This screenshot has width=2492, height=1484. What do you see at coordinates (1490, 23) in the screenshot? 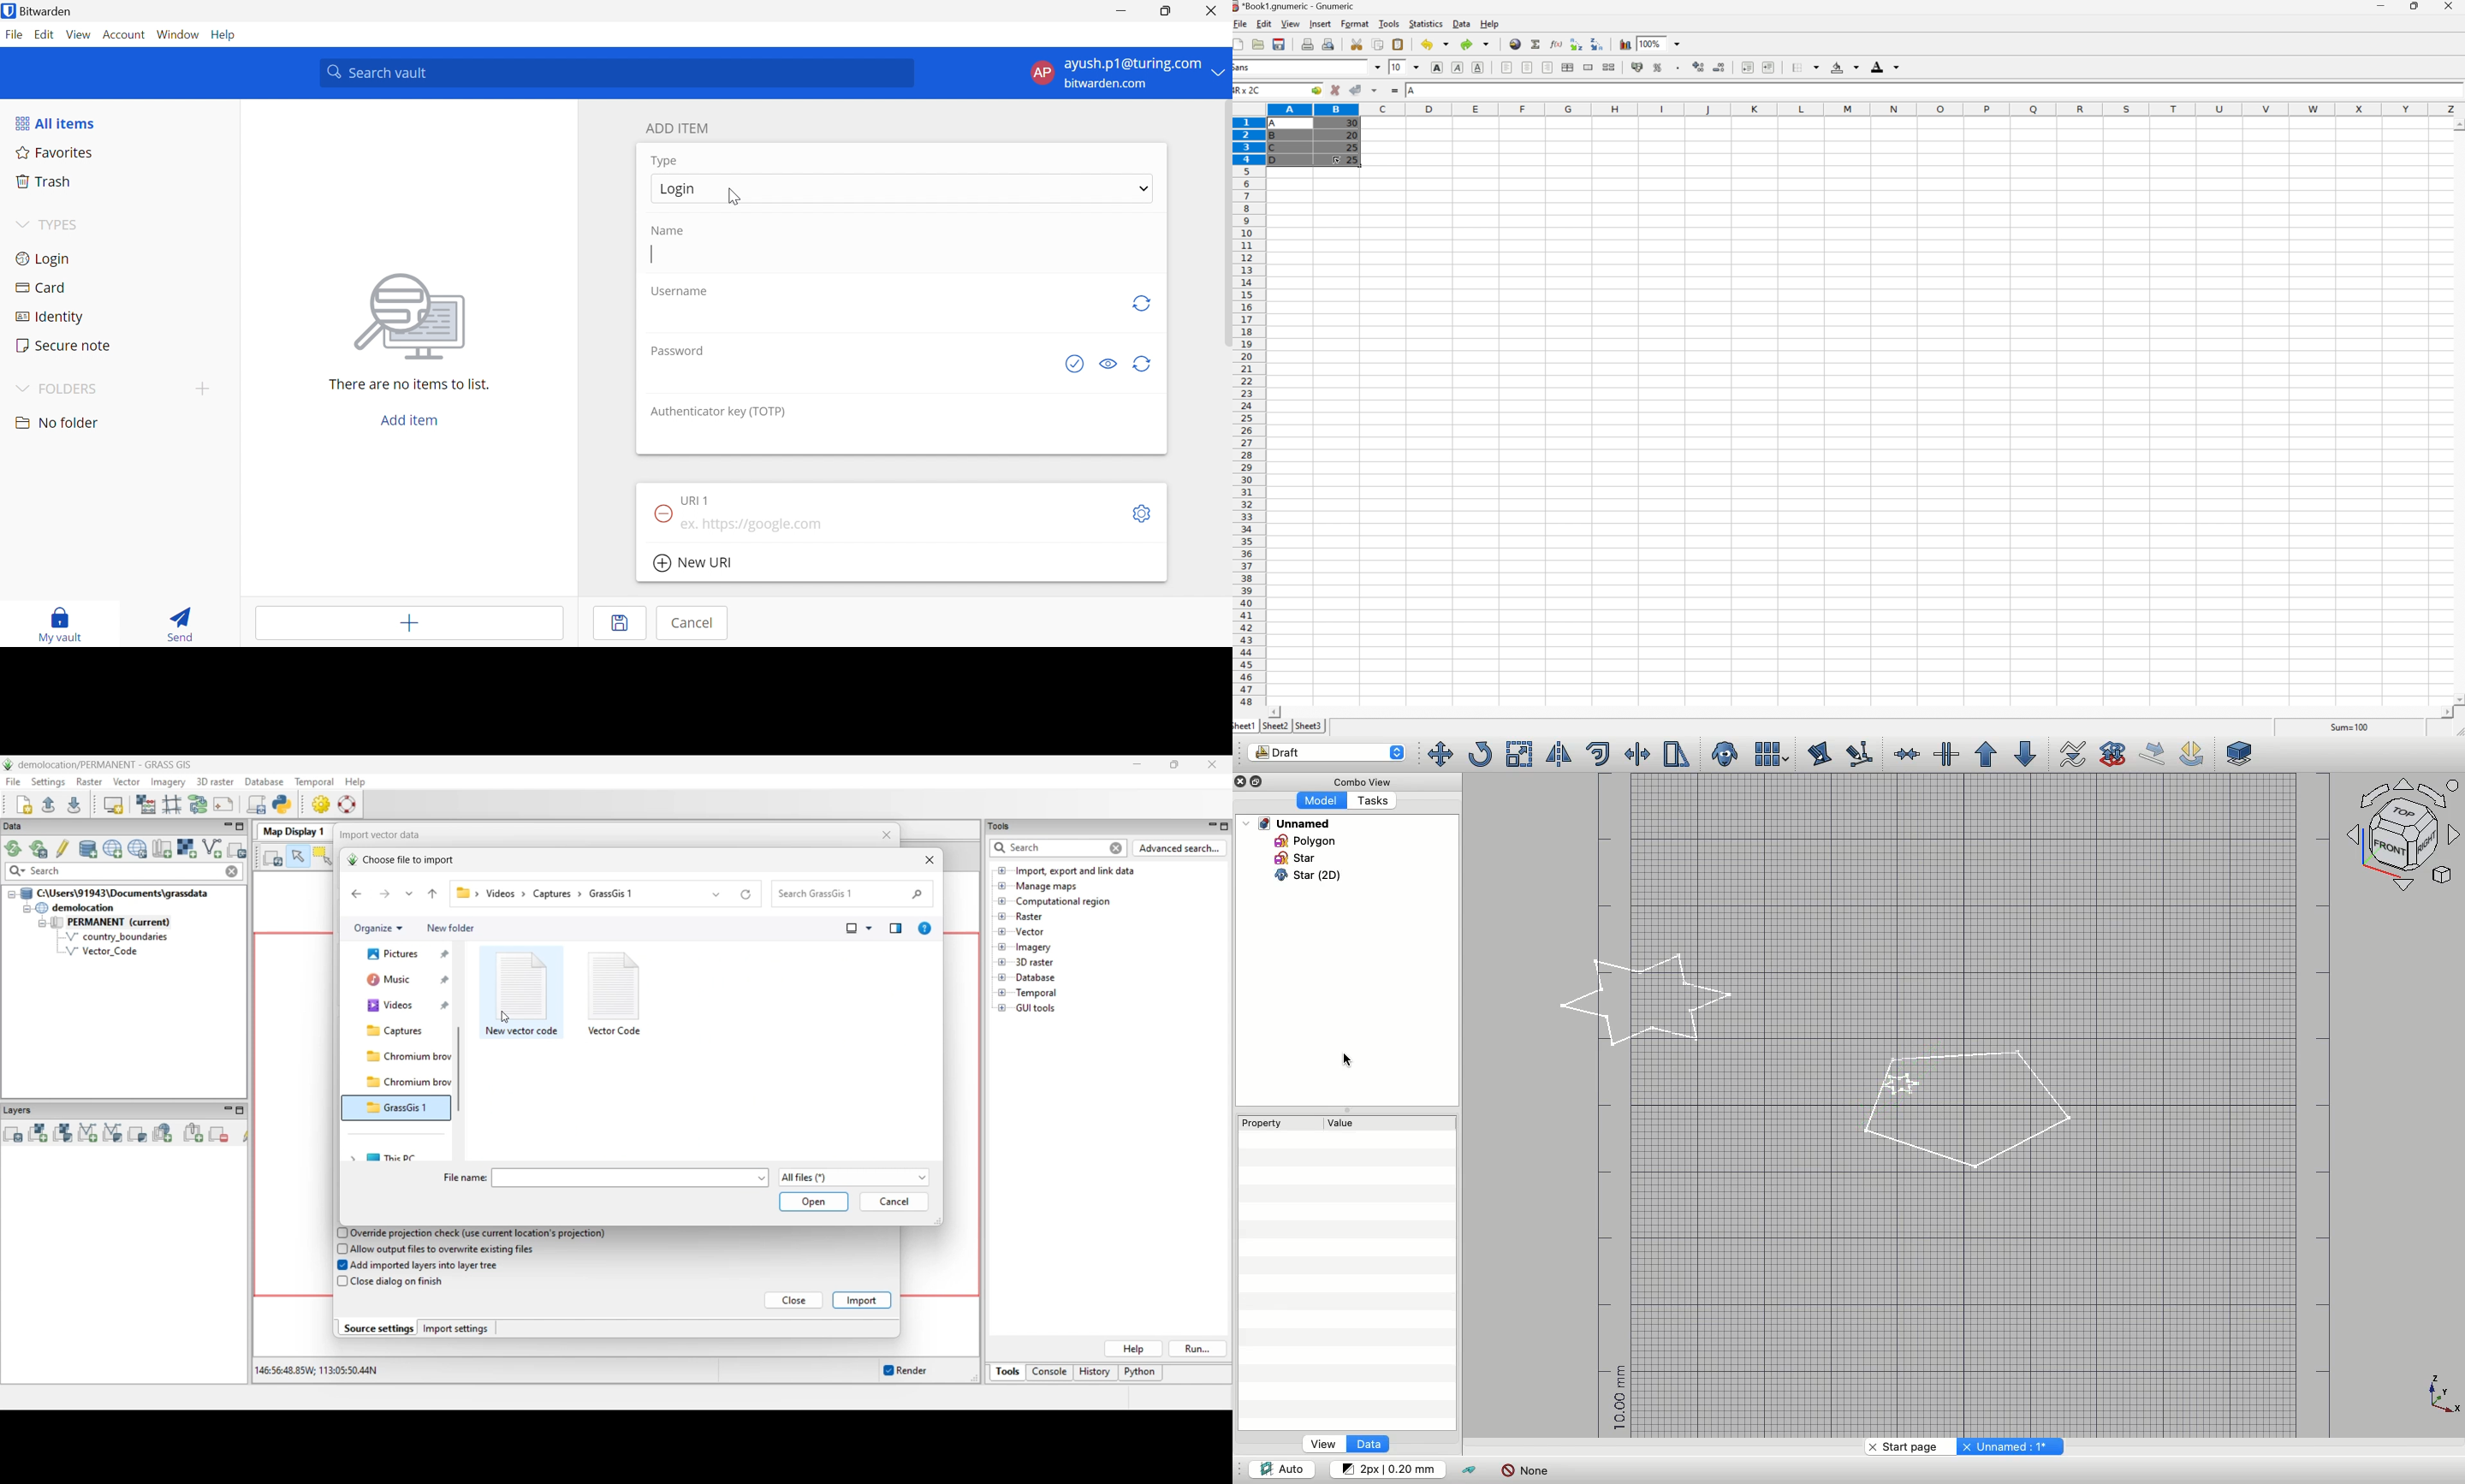
I see `Help` at bounding box center [1490, 23].